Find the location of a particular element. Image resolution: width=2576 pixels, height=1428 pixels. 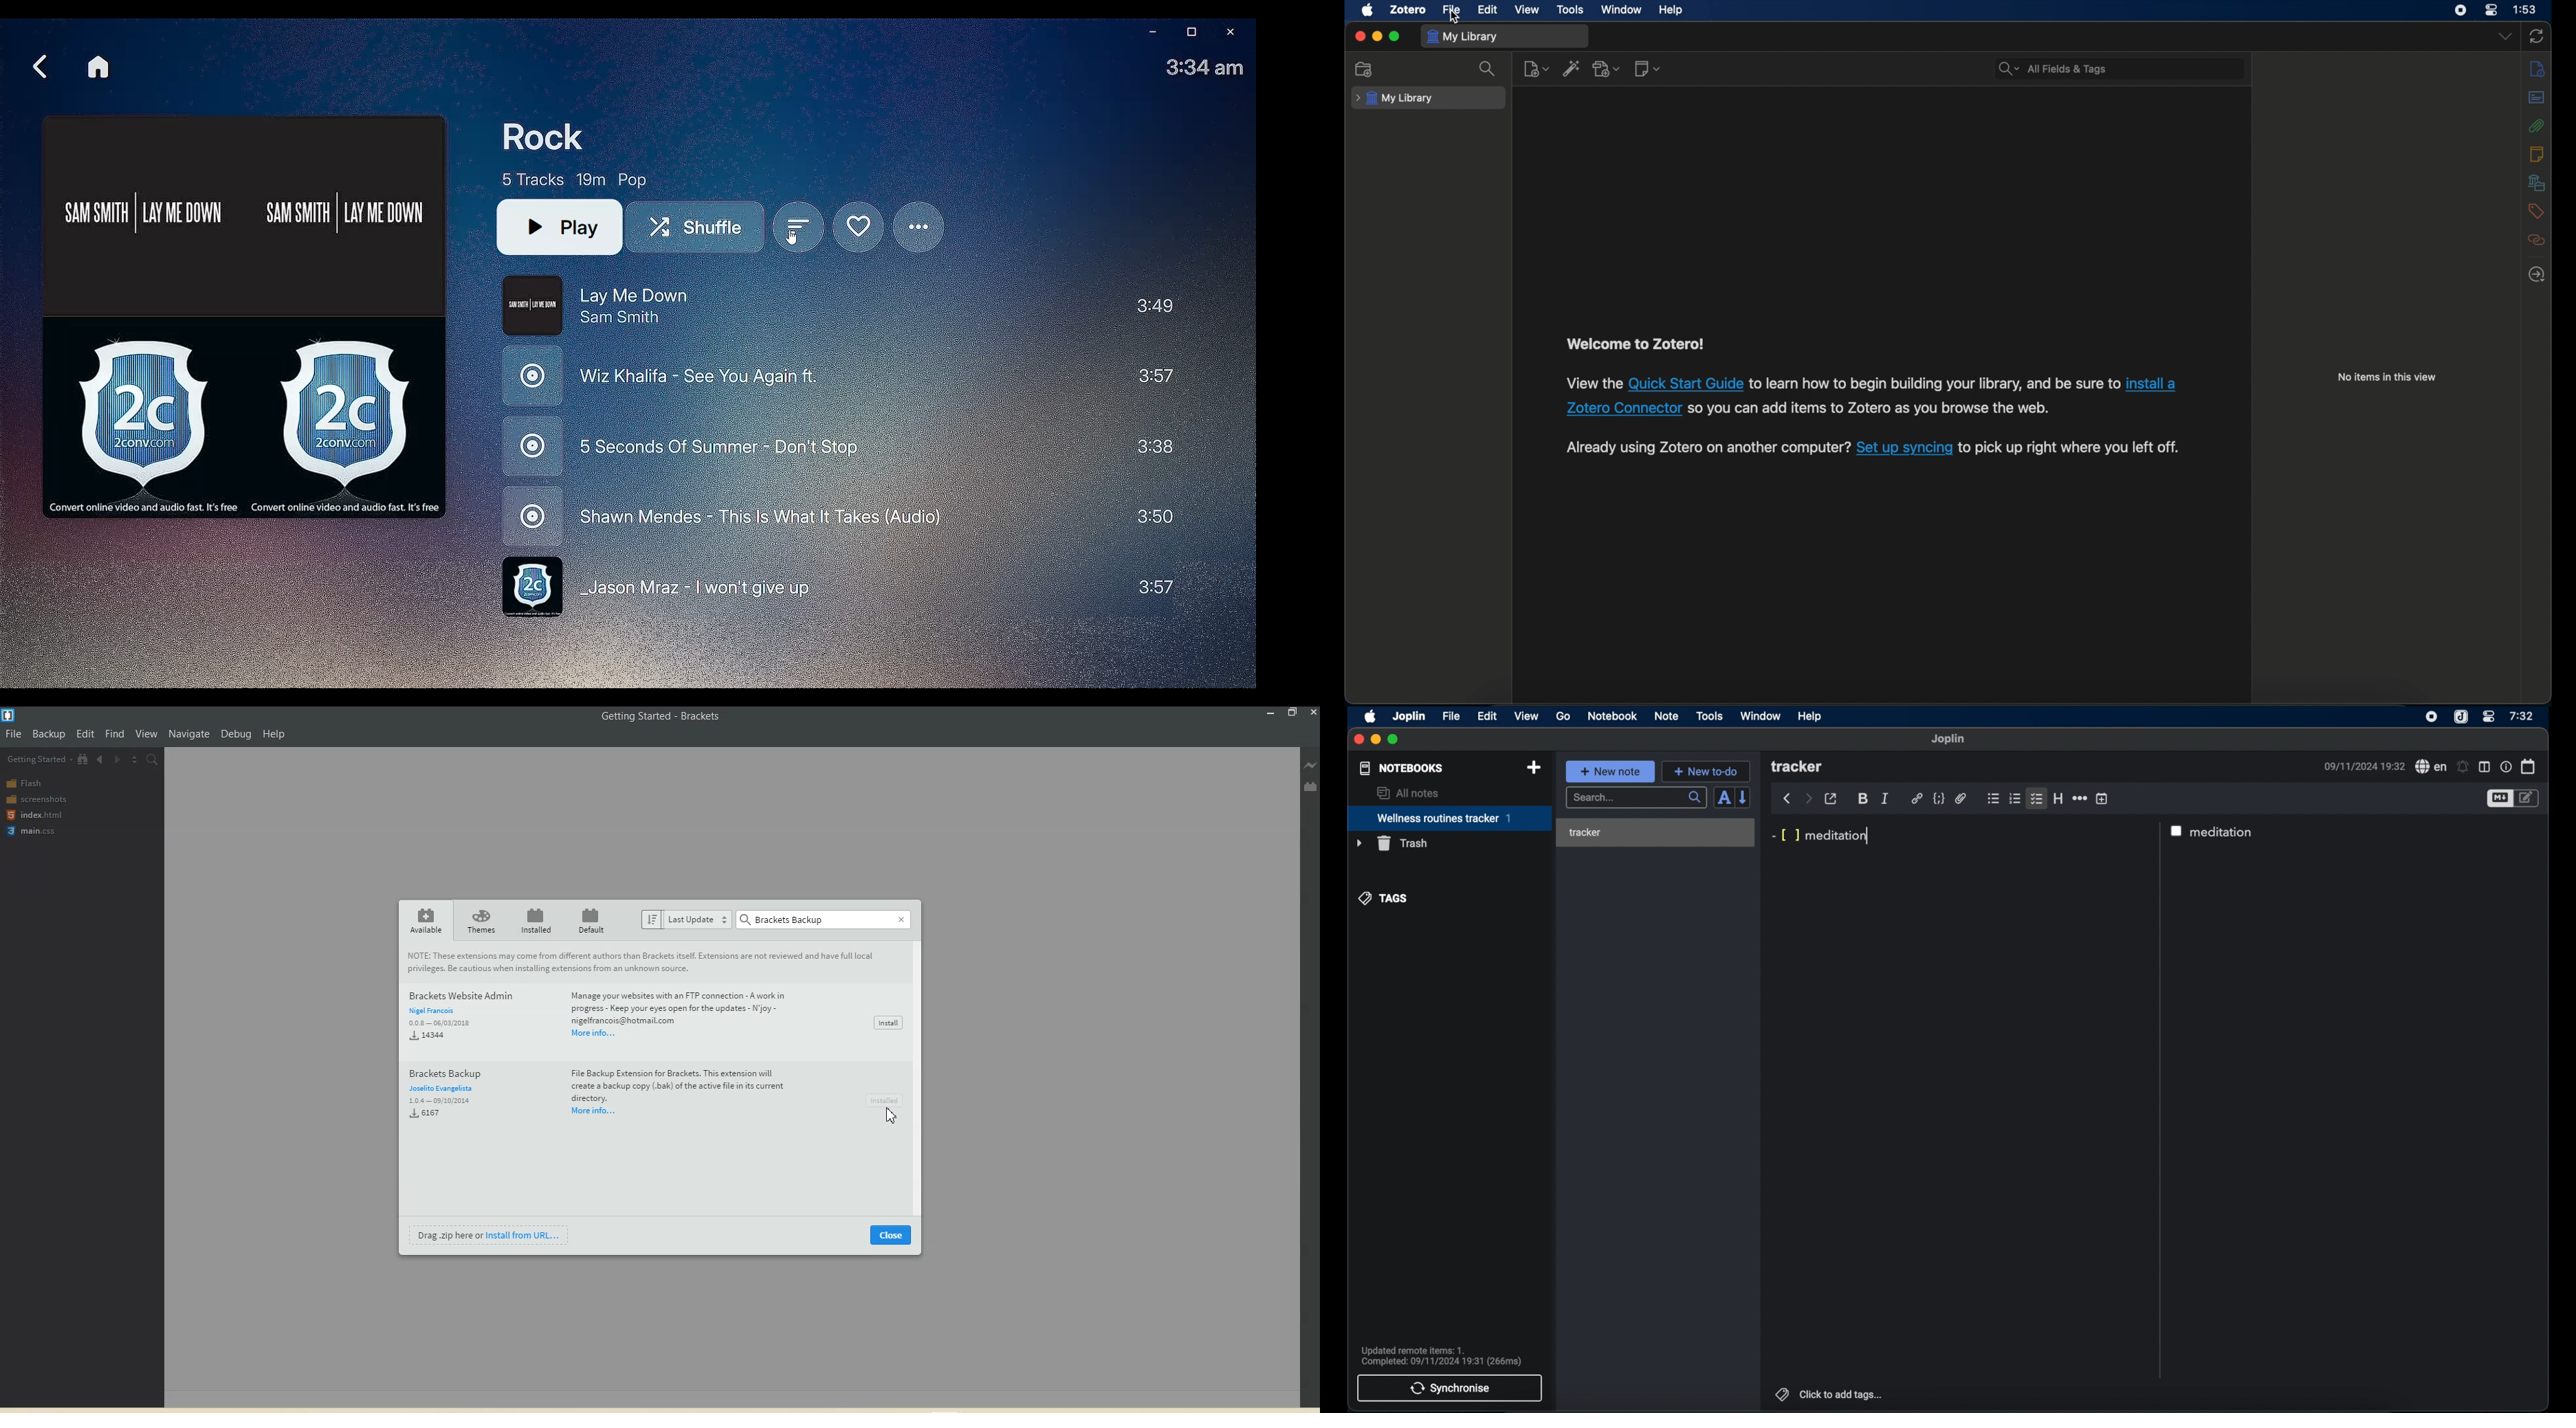

new item is located at coordinates (1536, 68).